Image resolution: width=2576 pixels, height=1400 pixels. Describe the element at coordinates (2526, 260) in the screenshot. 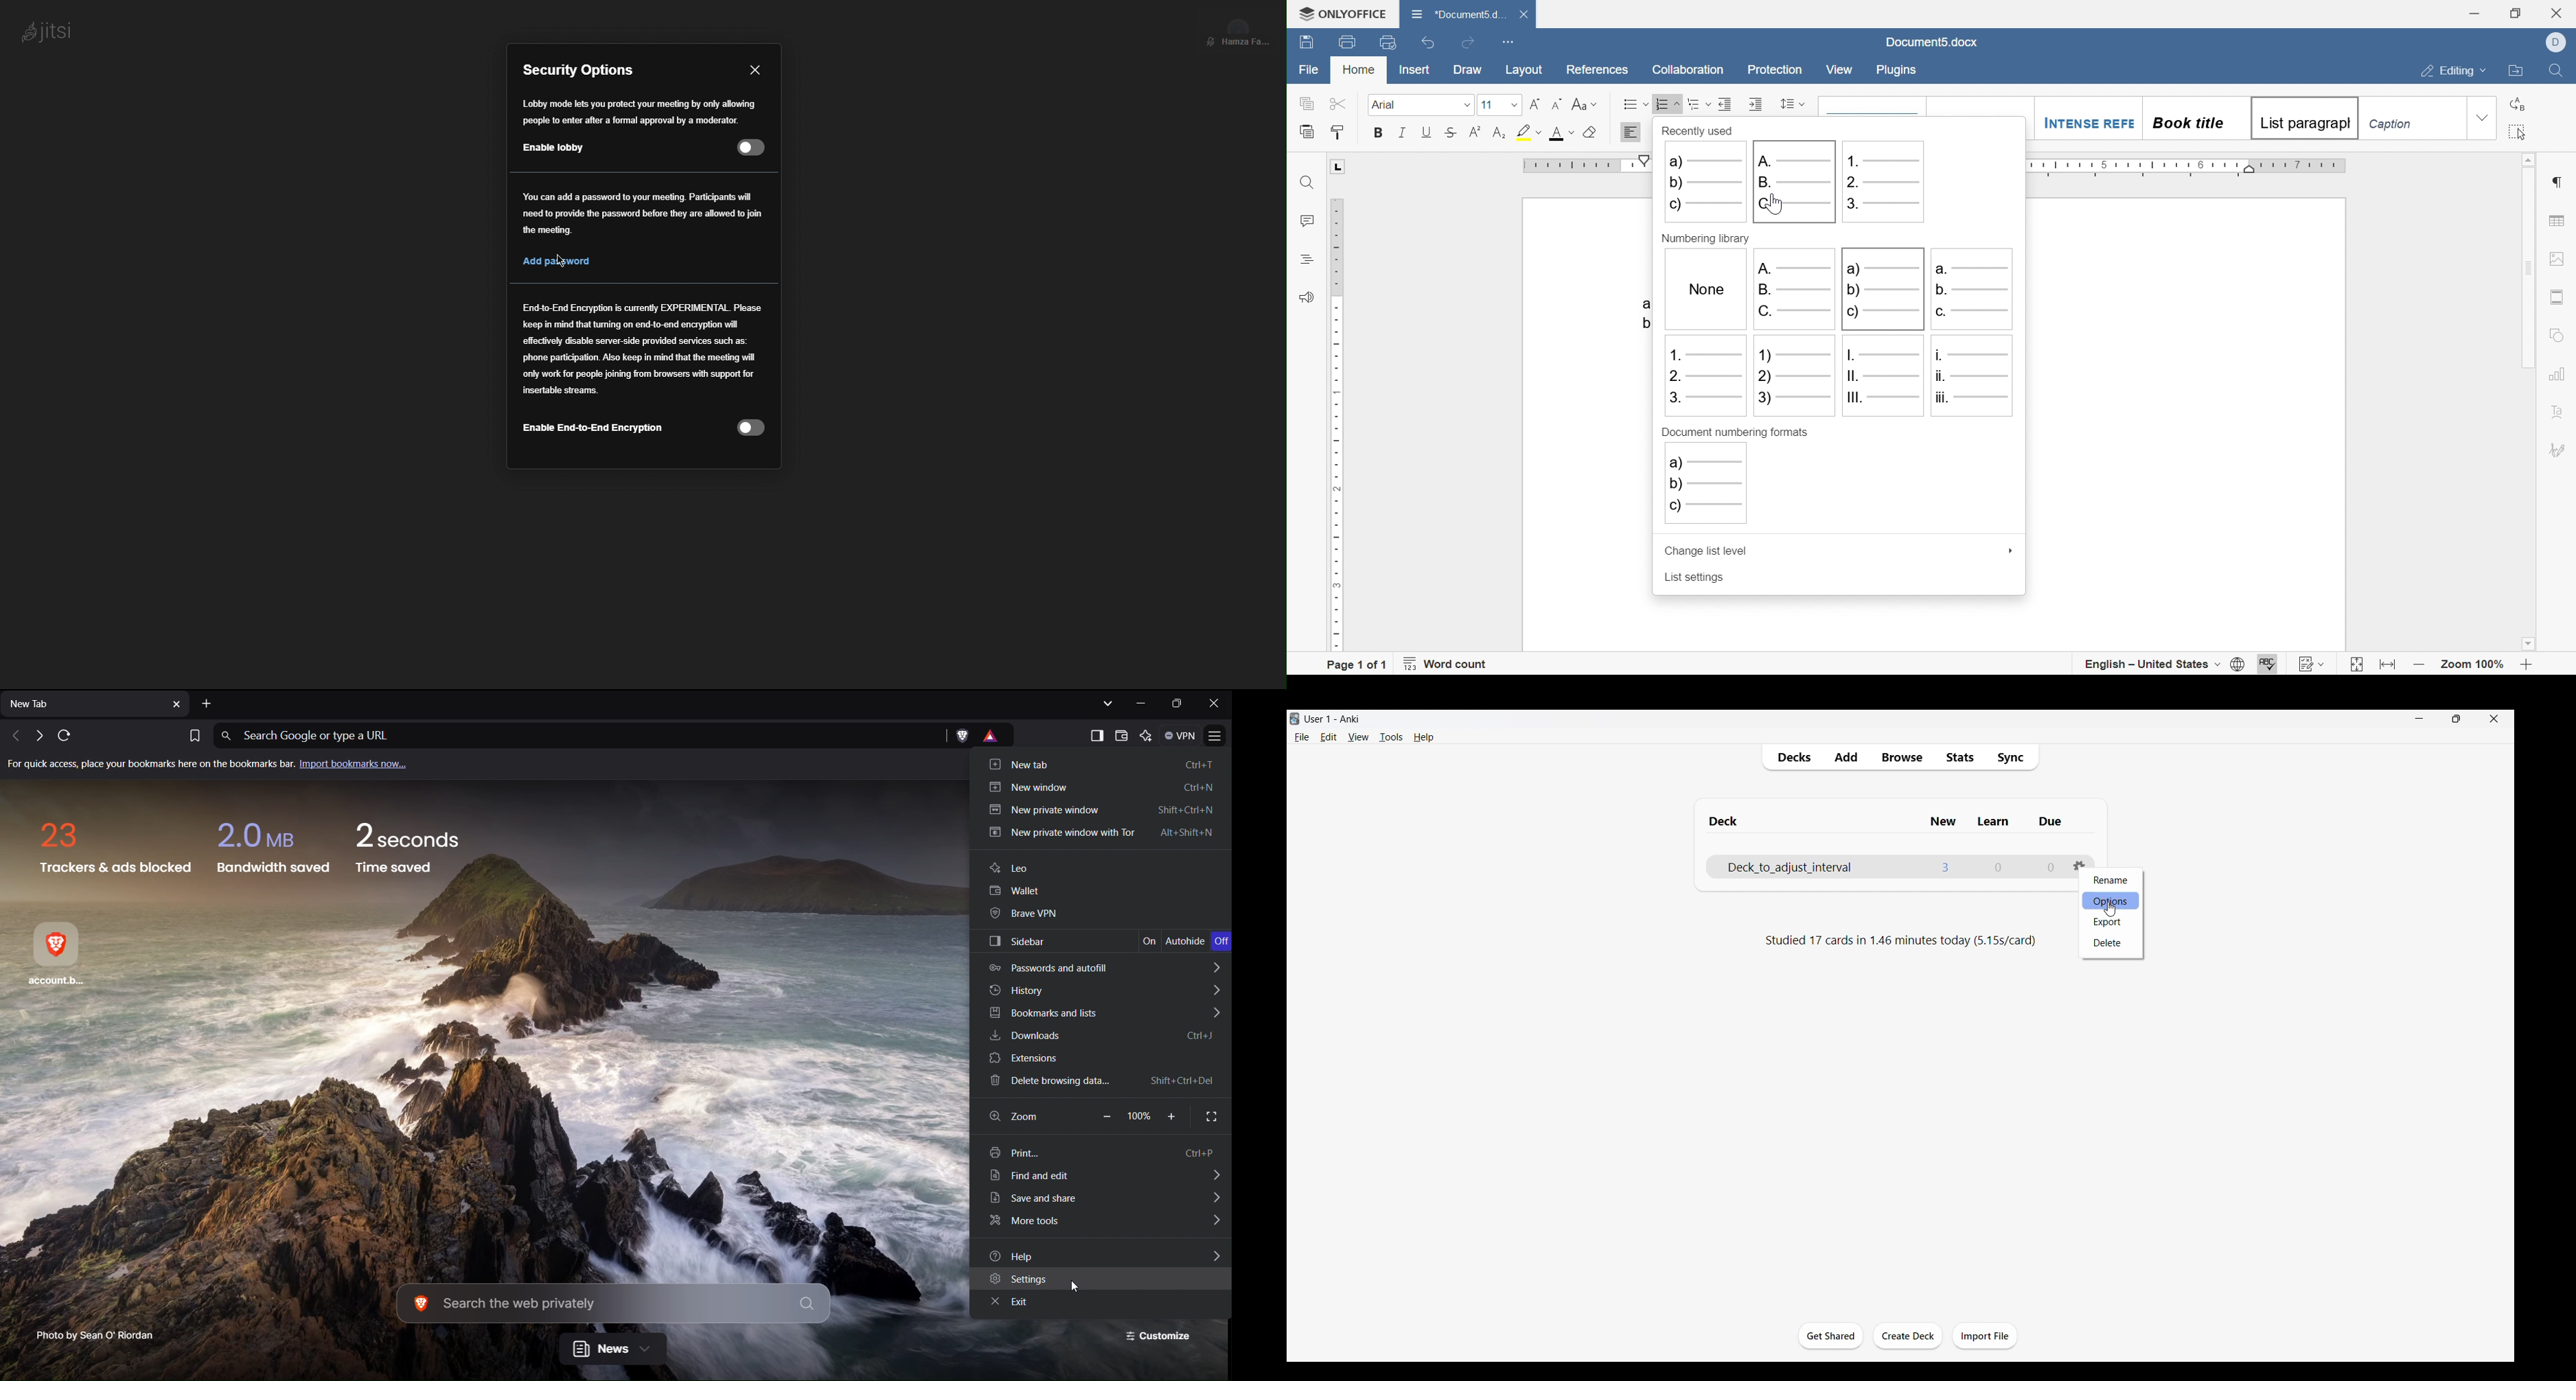

I see `scroll bar` at that location.